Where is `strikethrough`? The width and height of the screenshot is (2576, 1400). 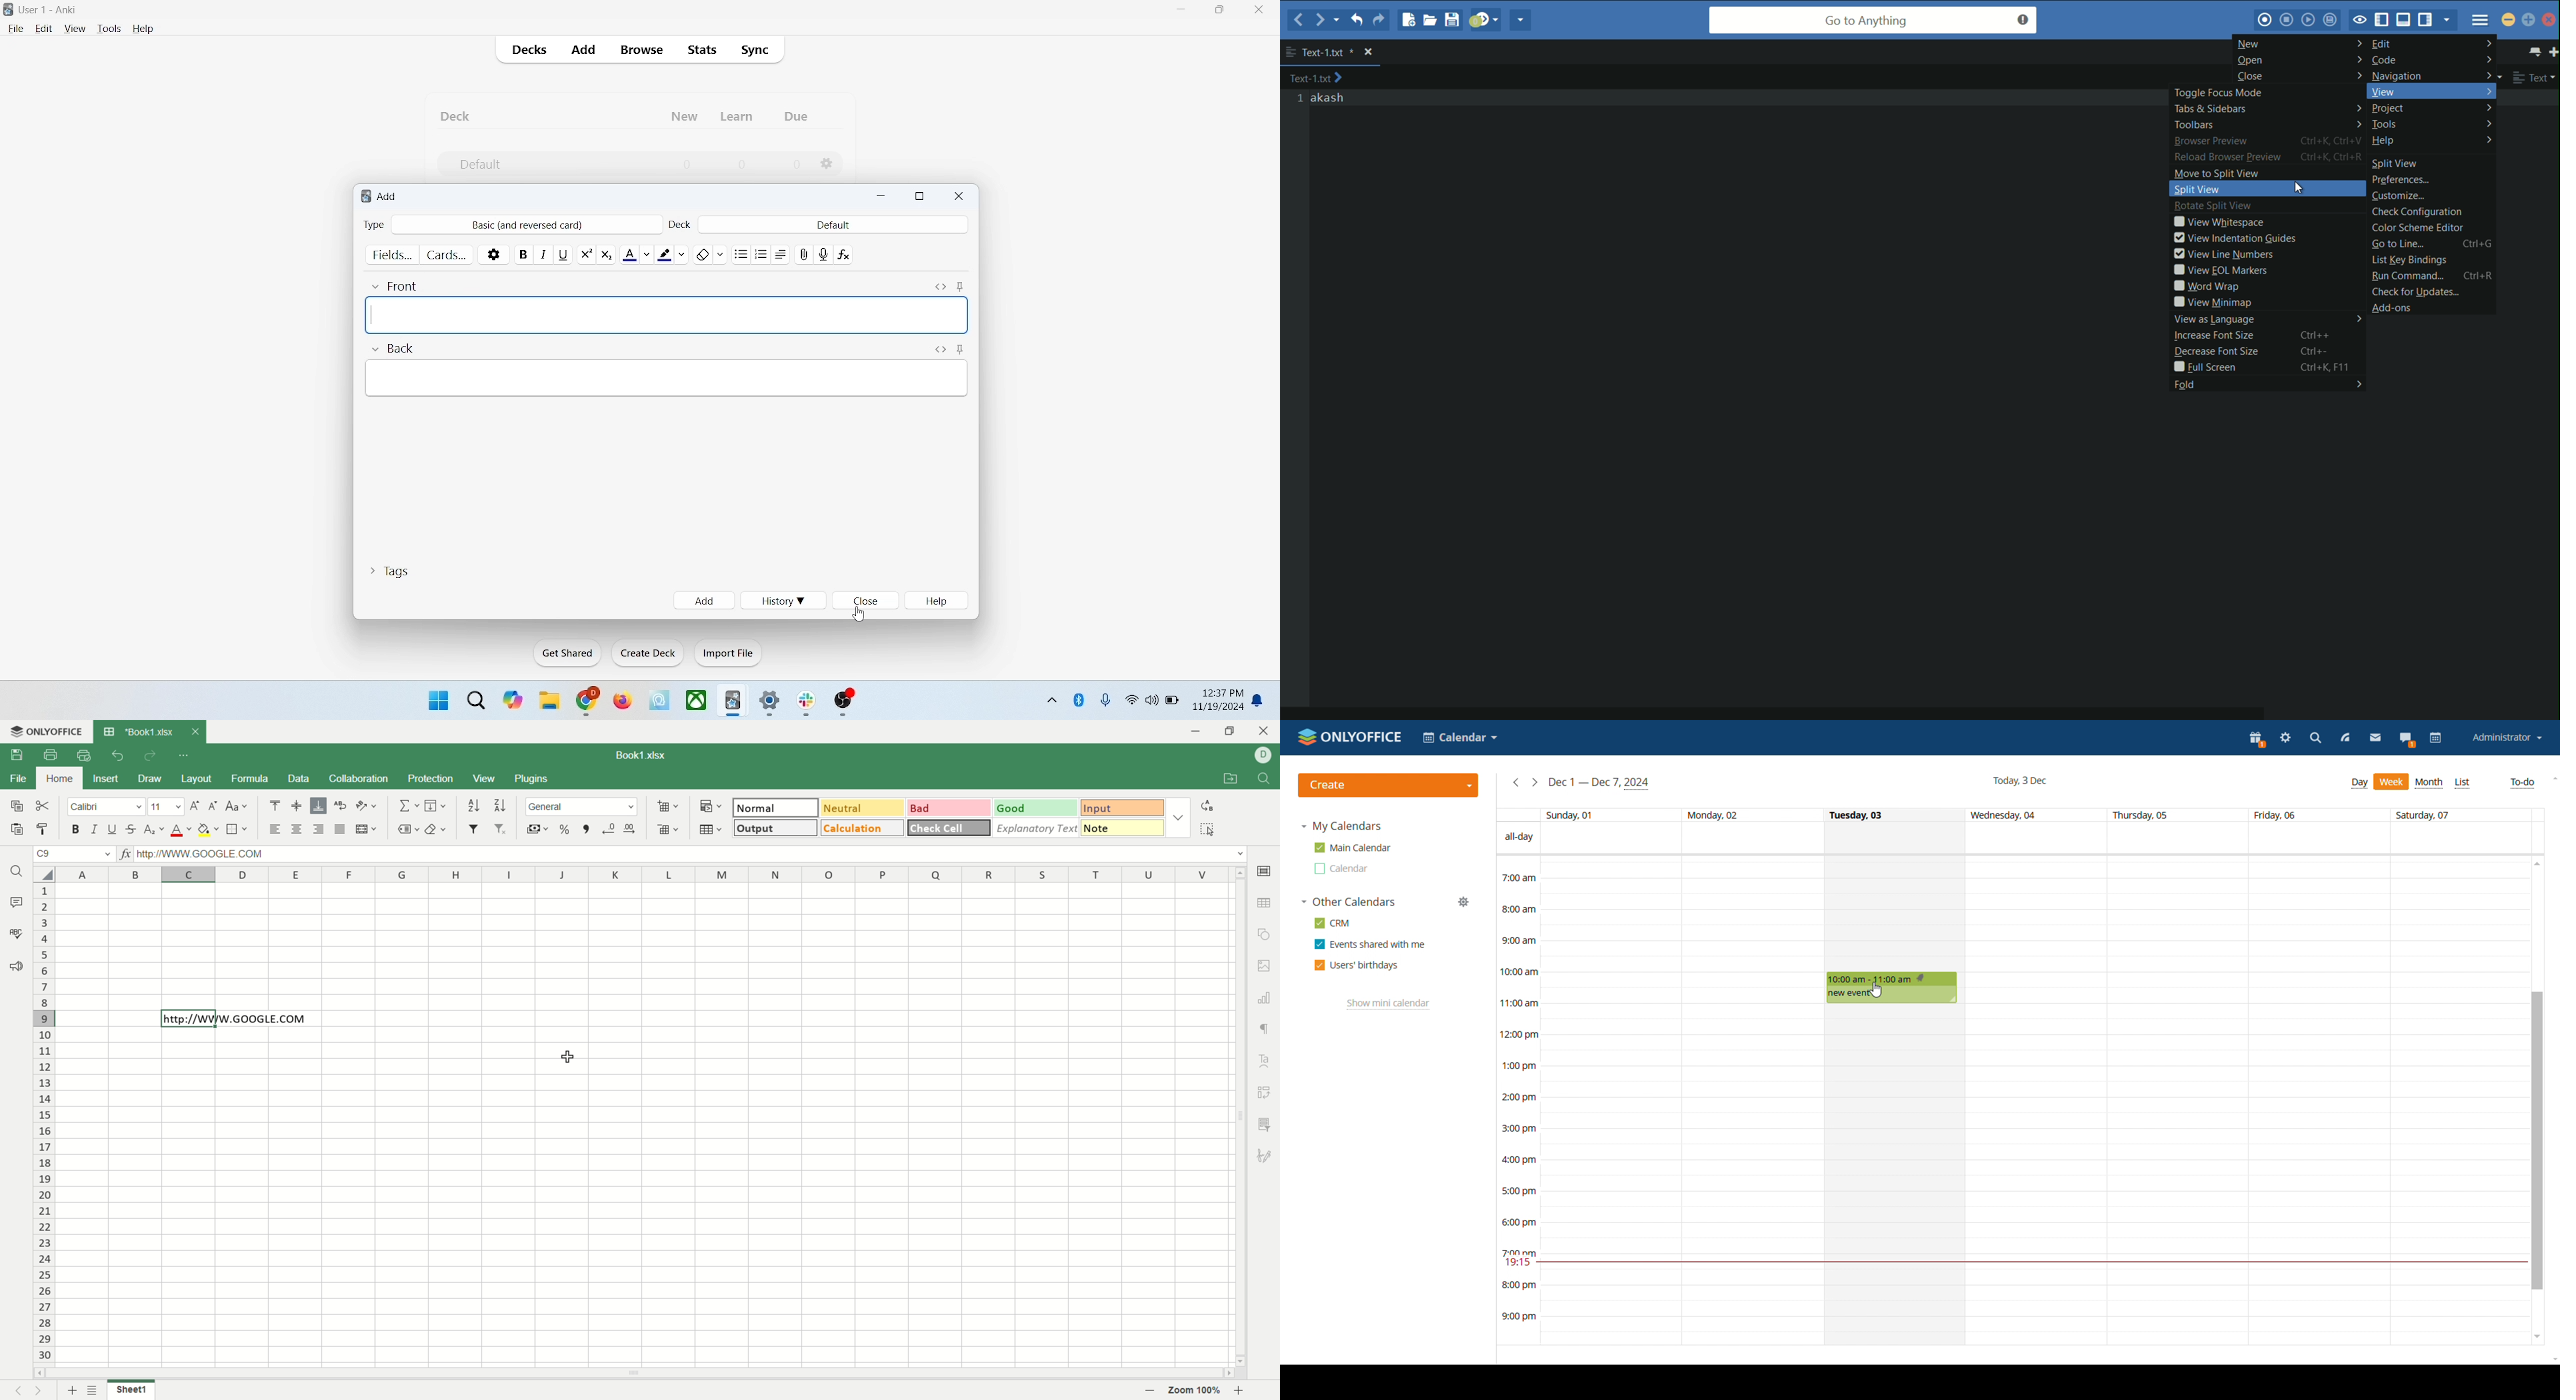 strikethrough is located at coordinates (129, 830).